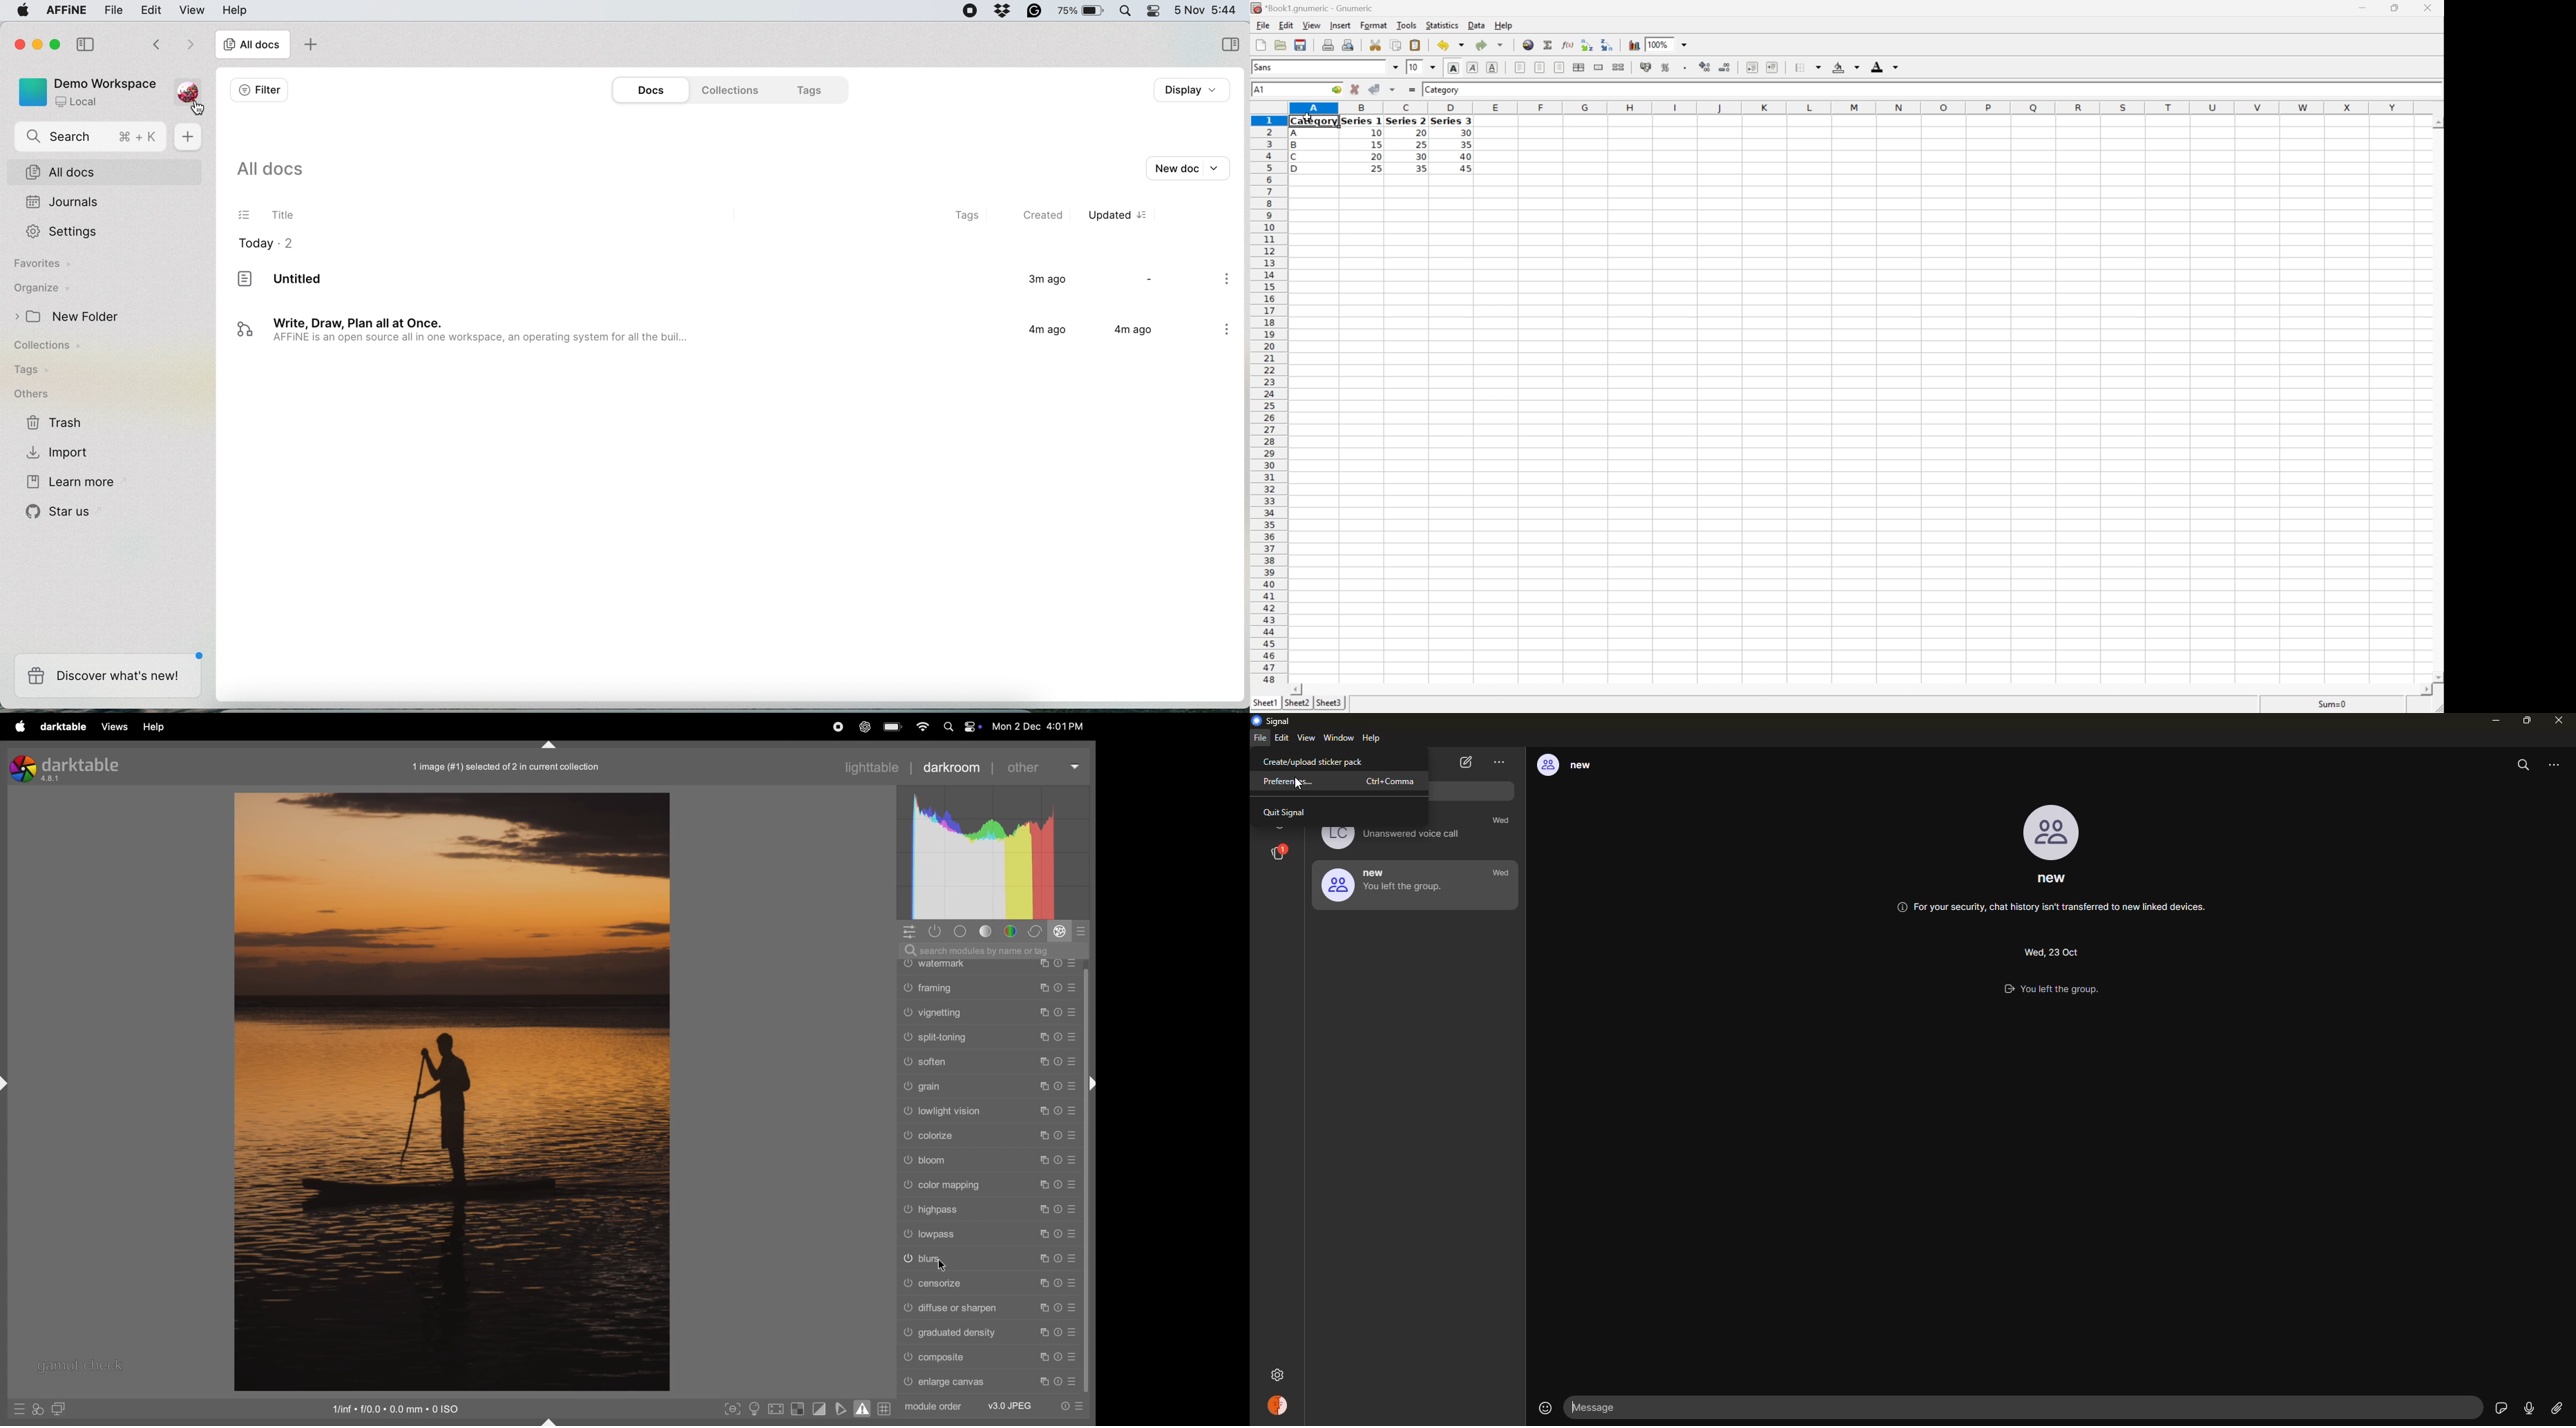 The height and width of the screenshot is (1428, 2576). What do you see at coordinates (2423, 691) in the screenshot?
I see `Scroll Right` at bounding box center [2423, 691].